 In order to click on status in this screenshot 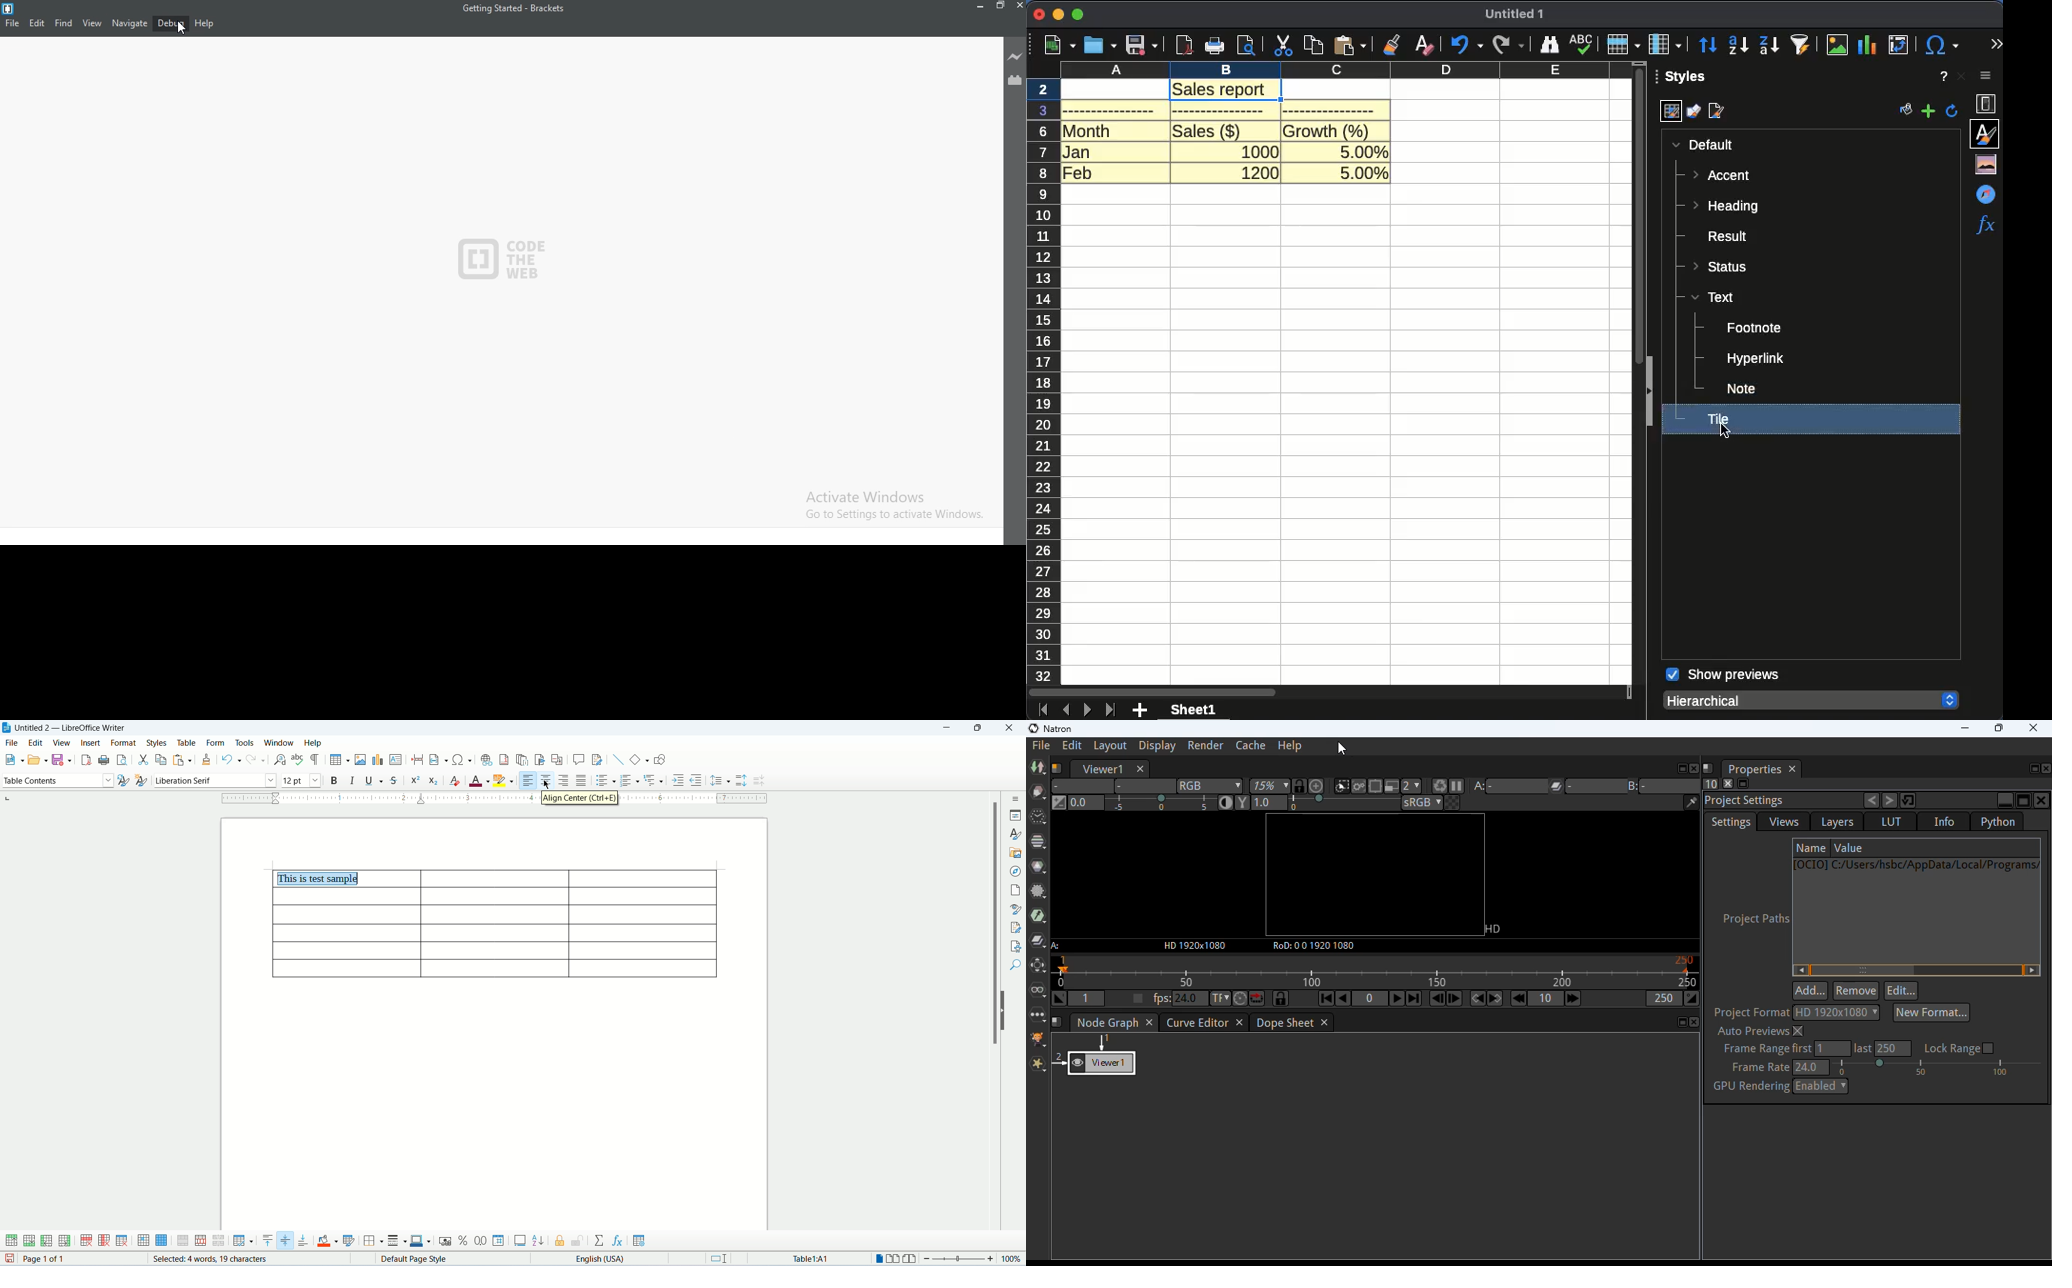, I will do `click(1723, 265)`.